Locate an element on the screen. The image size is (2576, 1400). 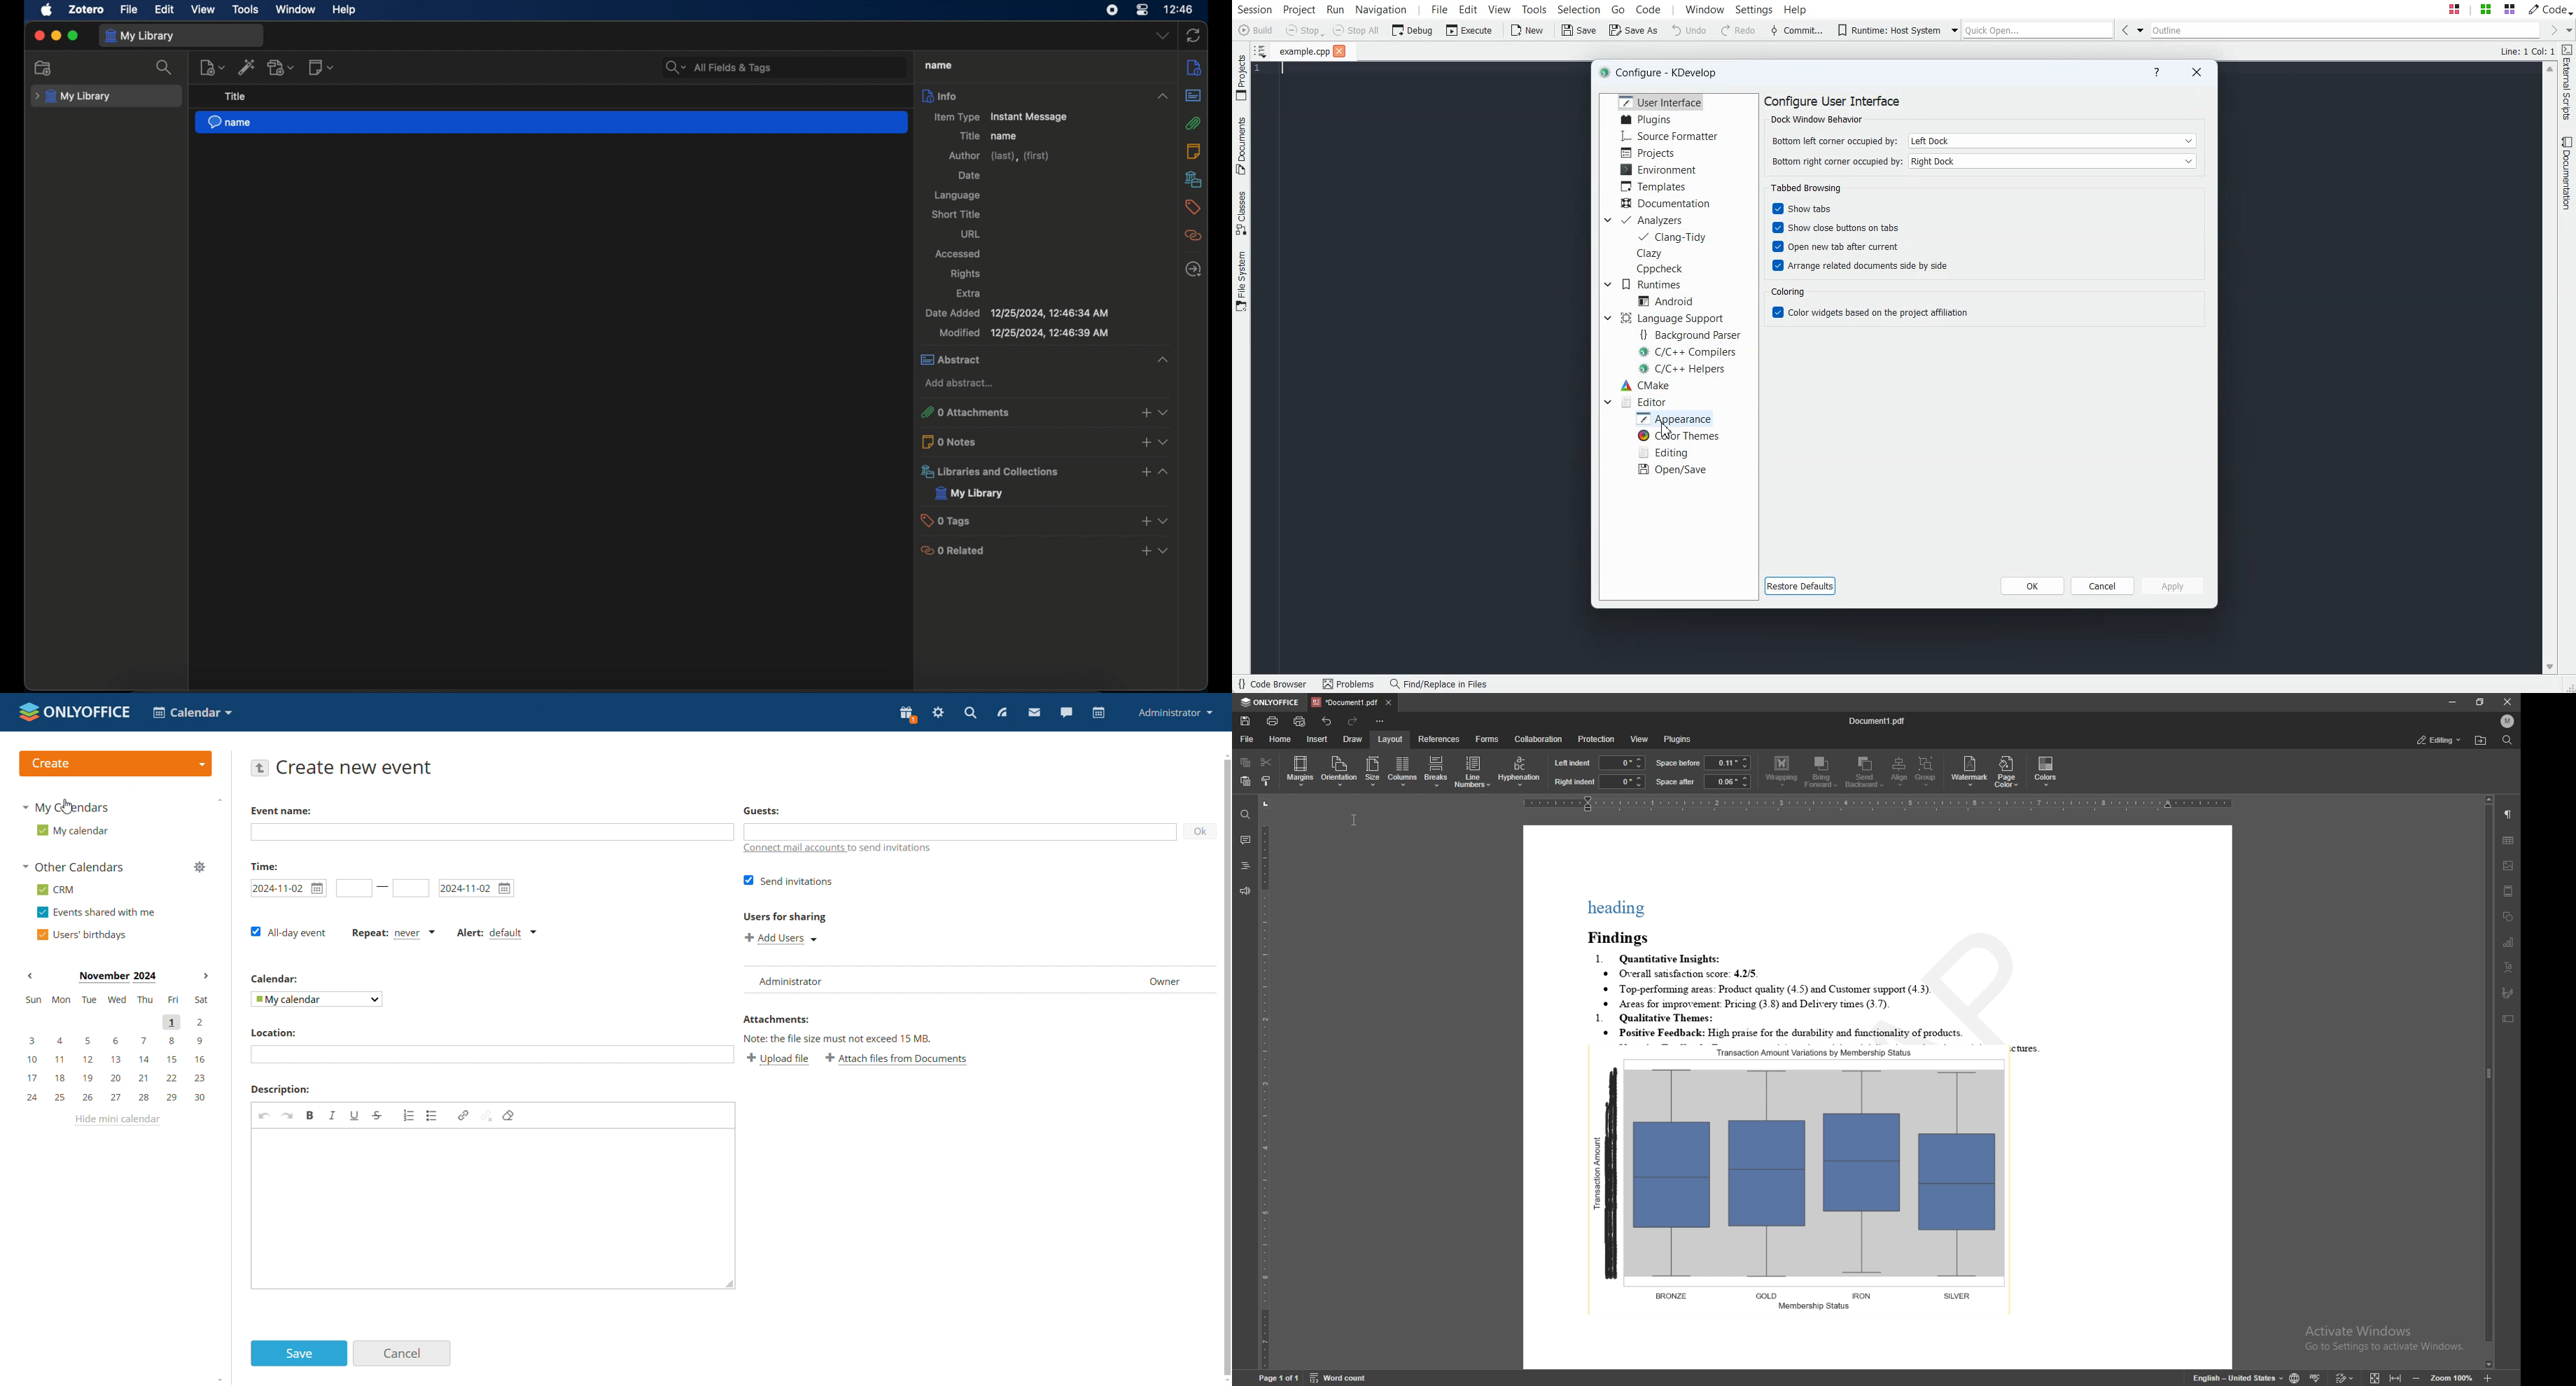
colors is located at coordinates (2047, 770).